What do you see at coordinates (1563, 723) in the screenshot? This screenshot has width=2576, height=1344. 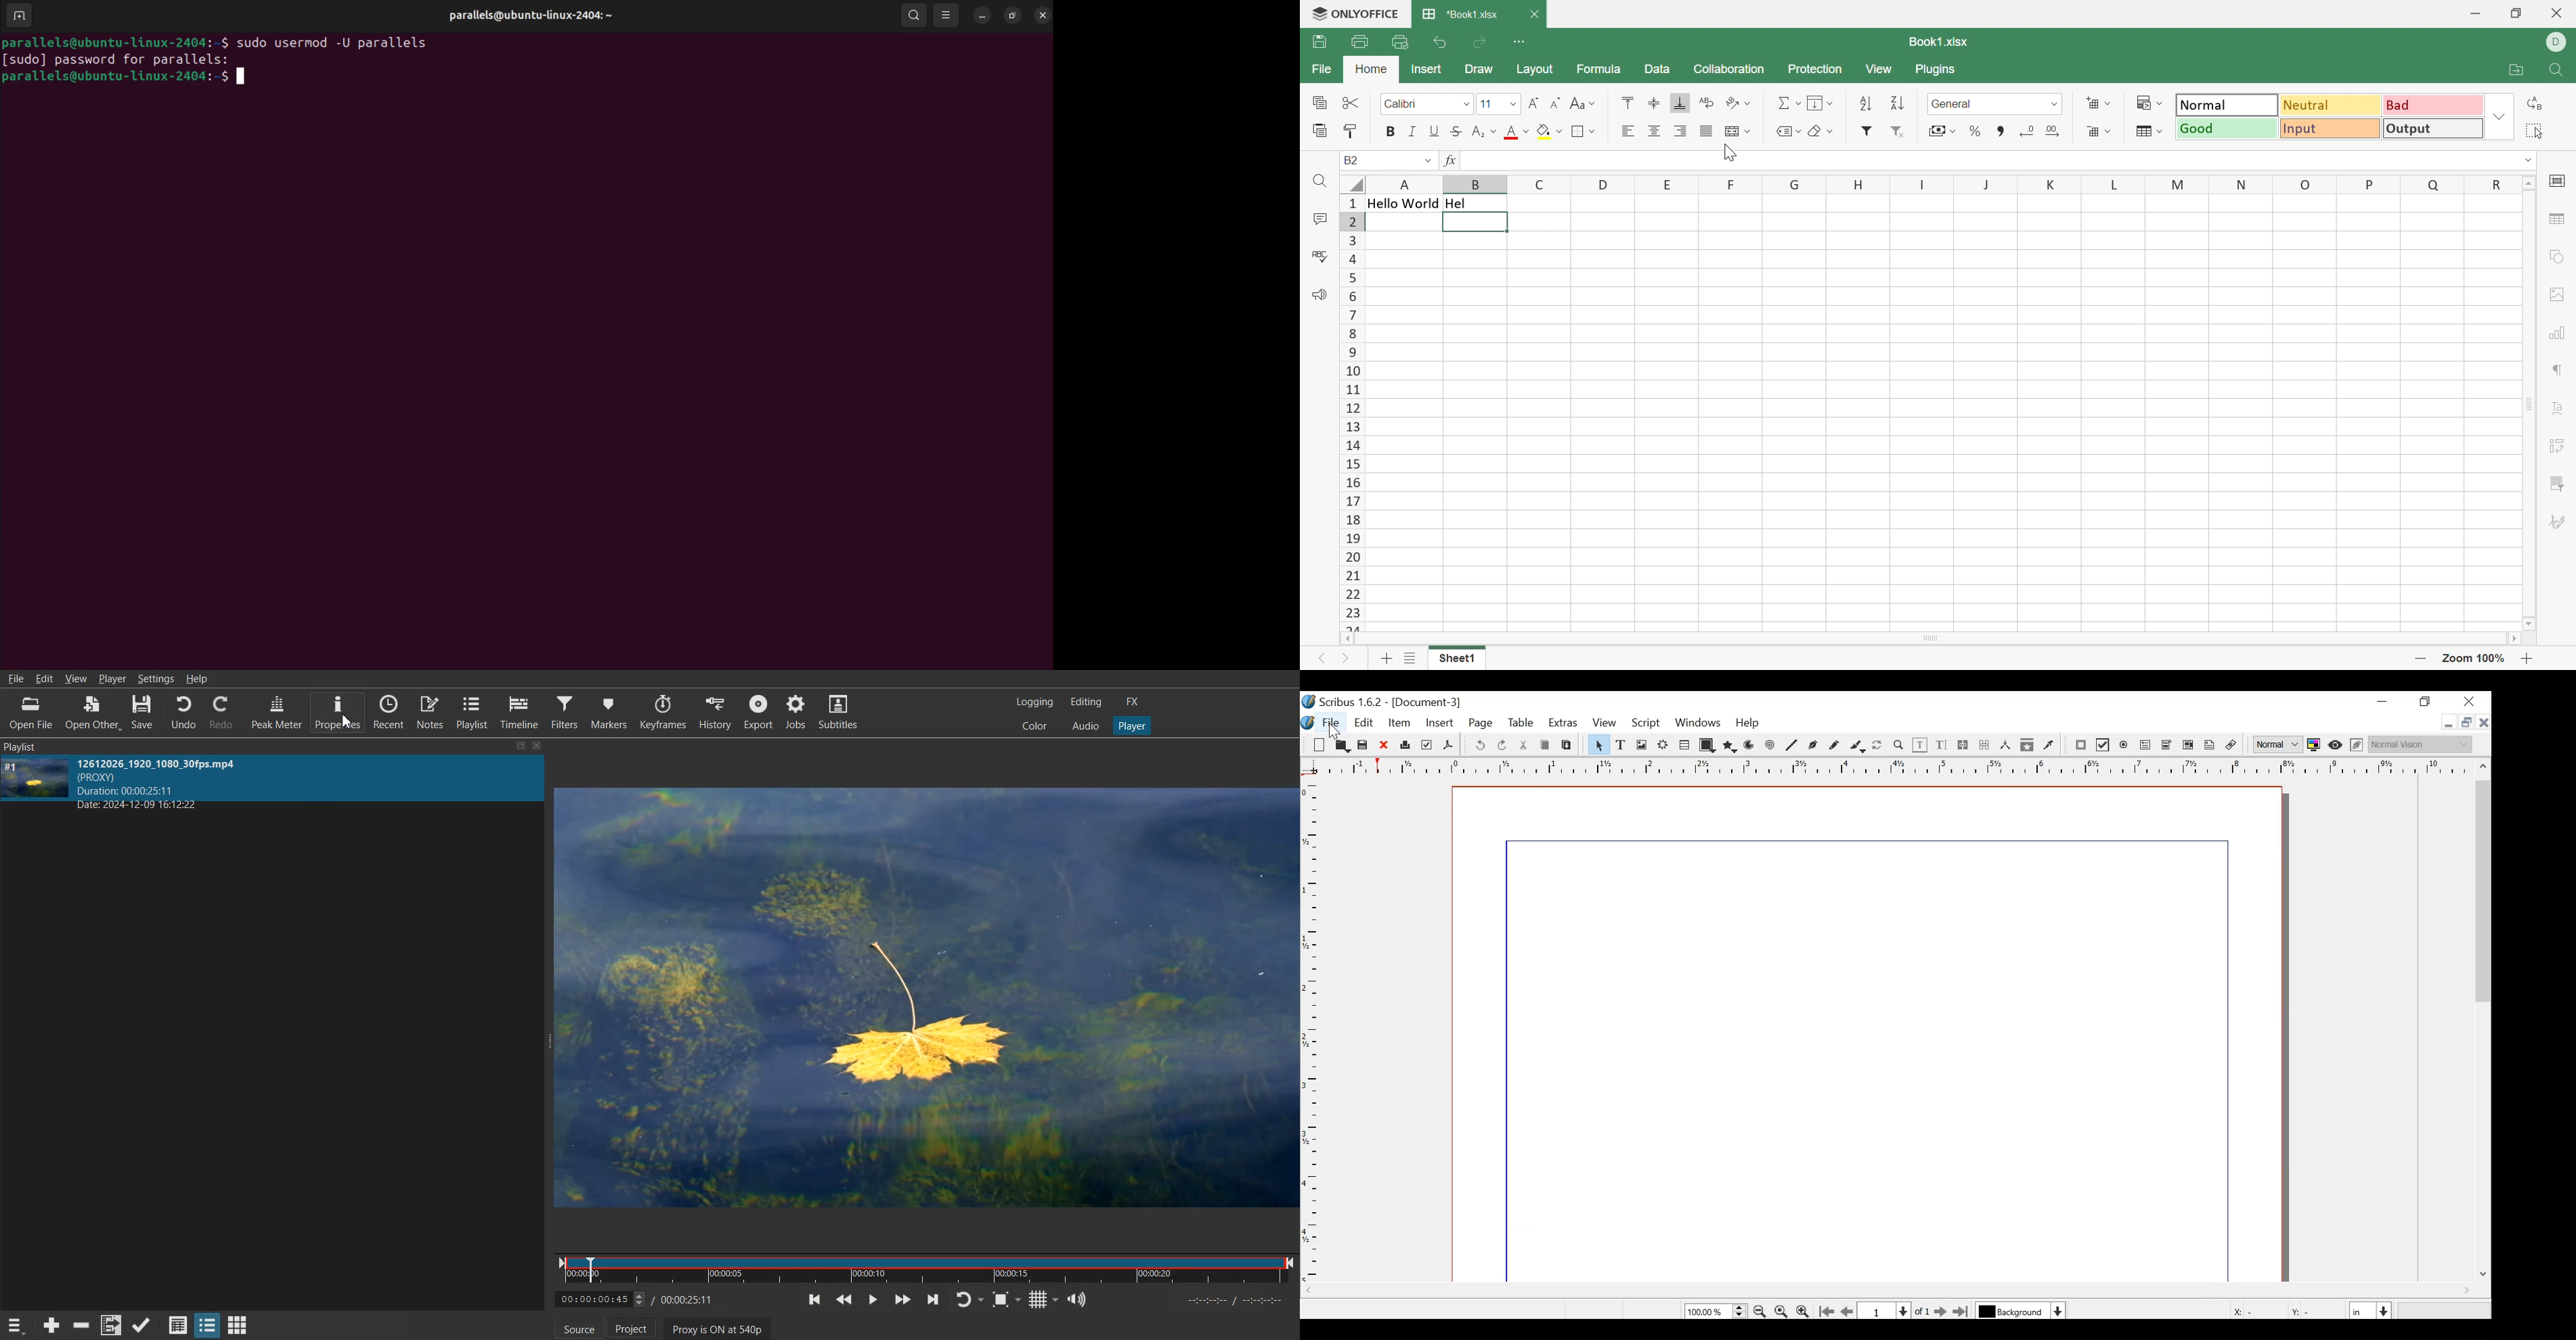 I see `Extras` at bounding box center [1563, 723].